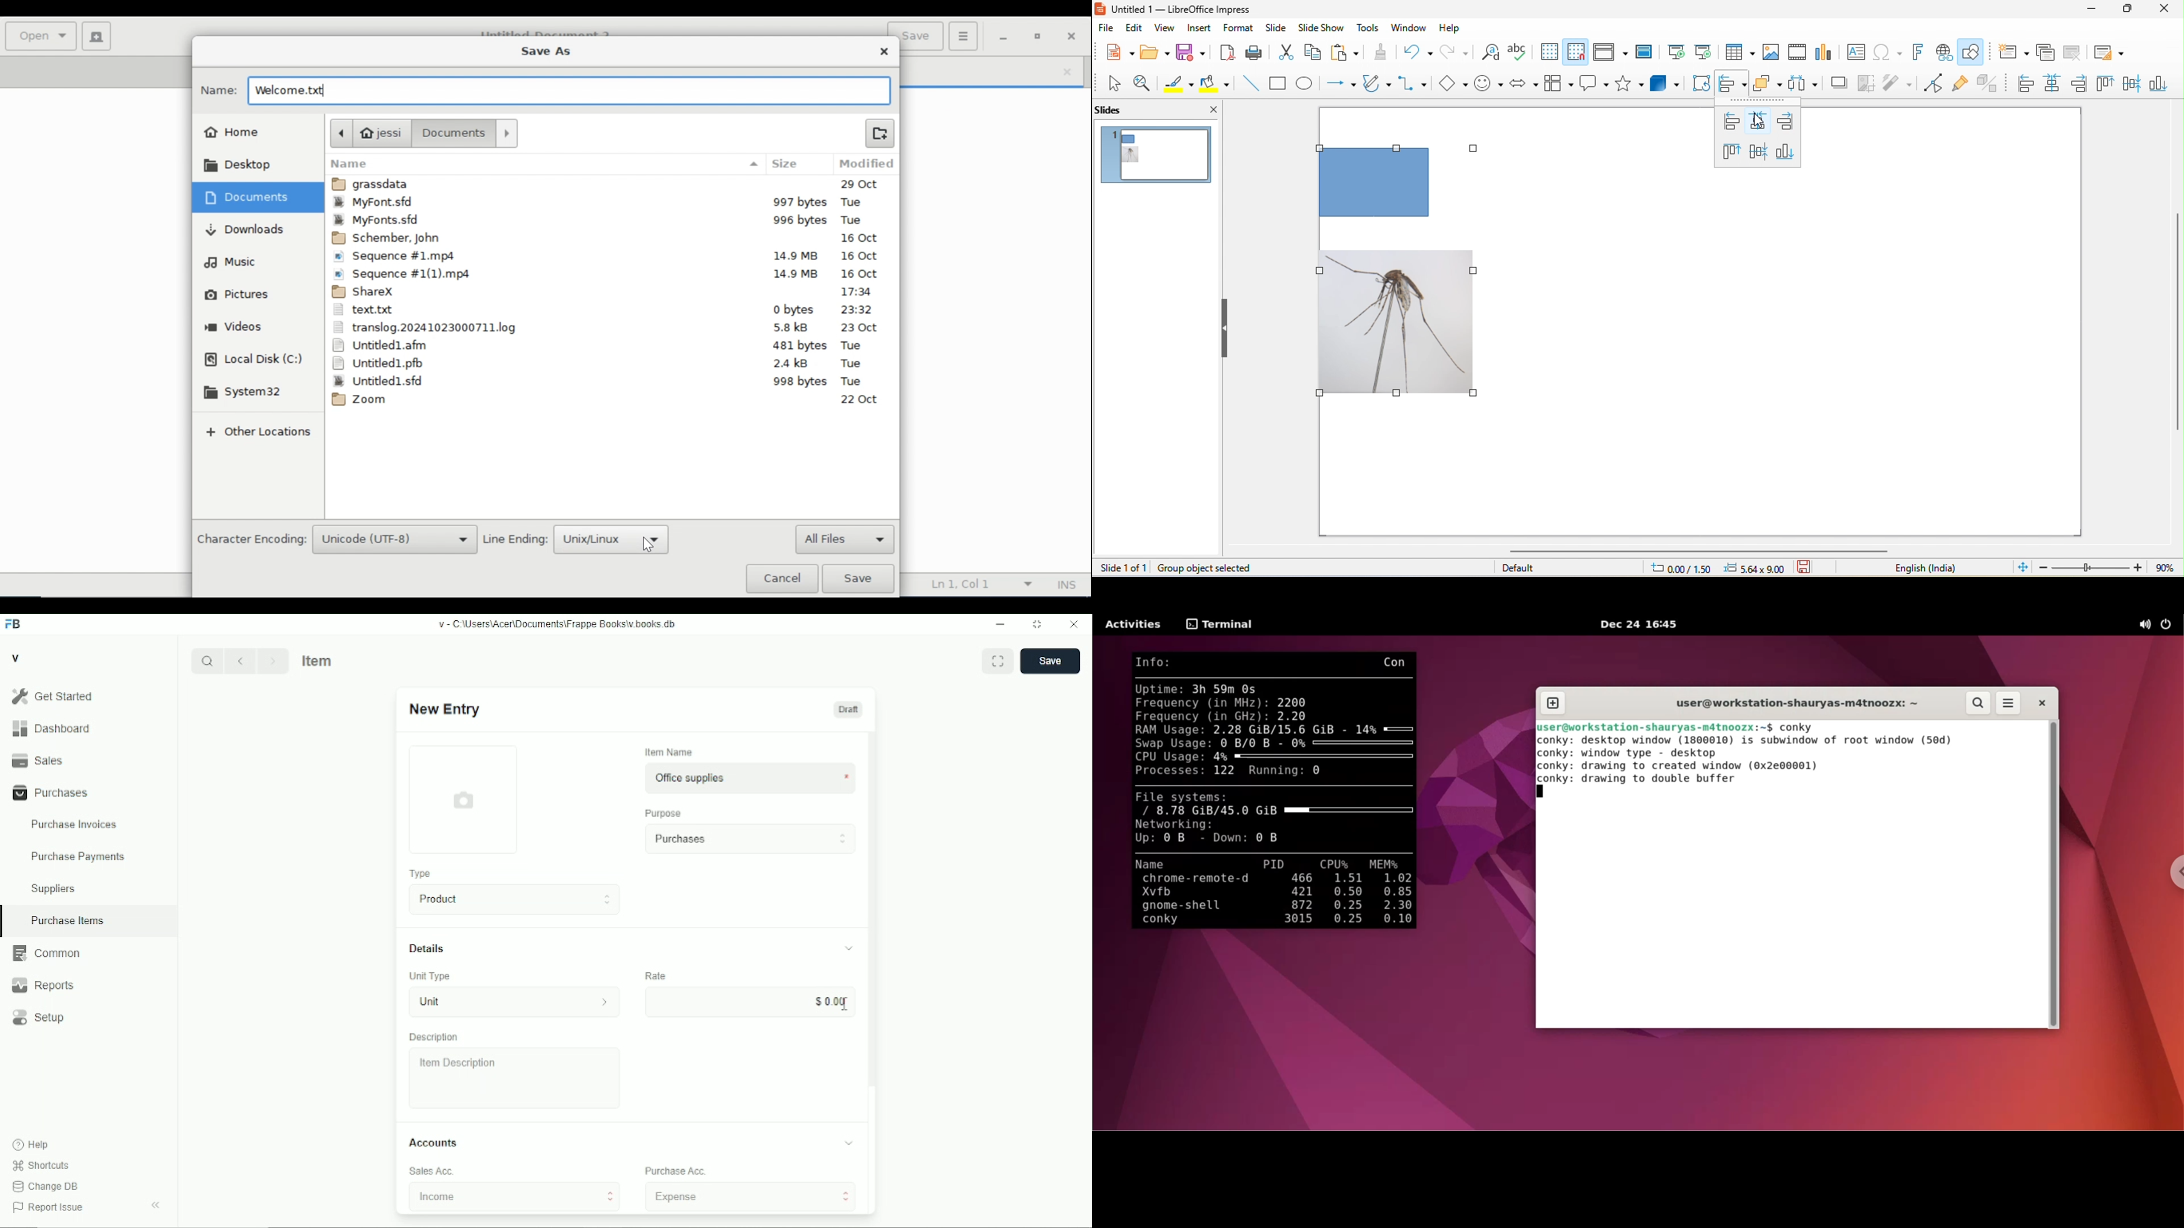 Image resolution: width=2184 pixels, height=1232 pixels. What do you see at coordinates (17, 657) in the screenshot?
I see `v` at bounding box center [17, 657].